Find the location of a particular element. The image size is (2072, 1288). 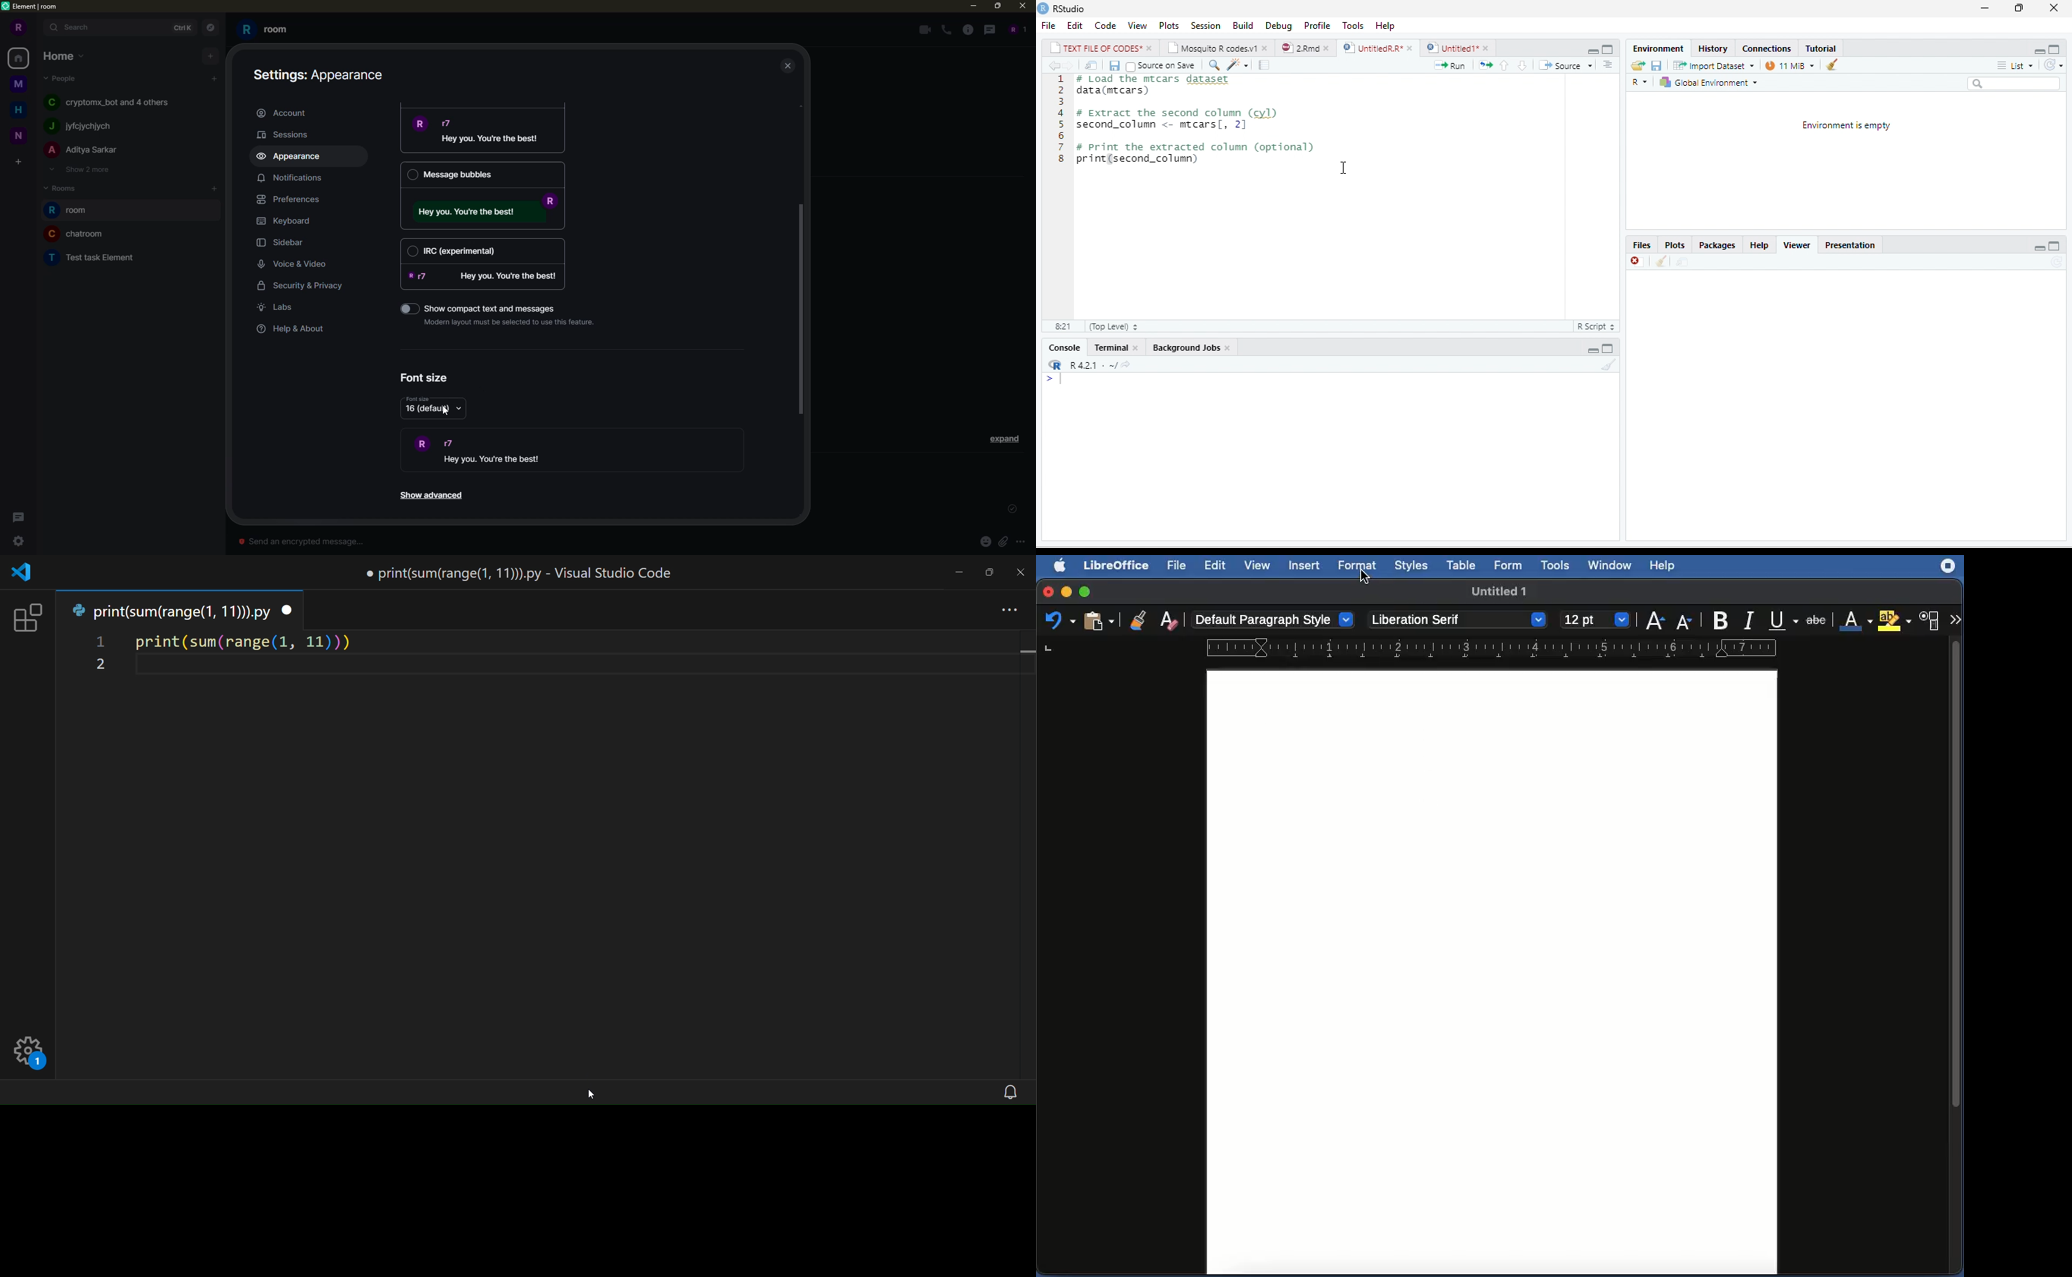

maximize is located at coordinates (1594, 49).